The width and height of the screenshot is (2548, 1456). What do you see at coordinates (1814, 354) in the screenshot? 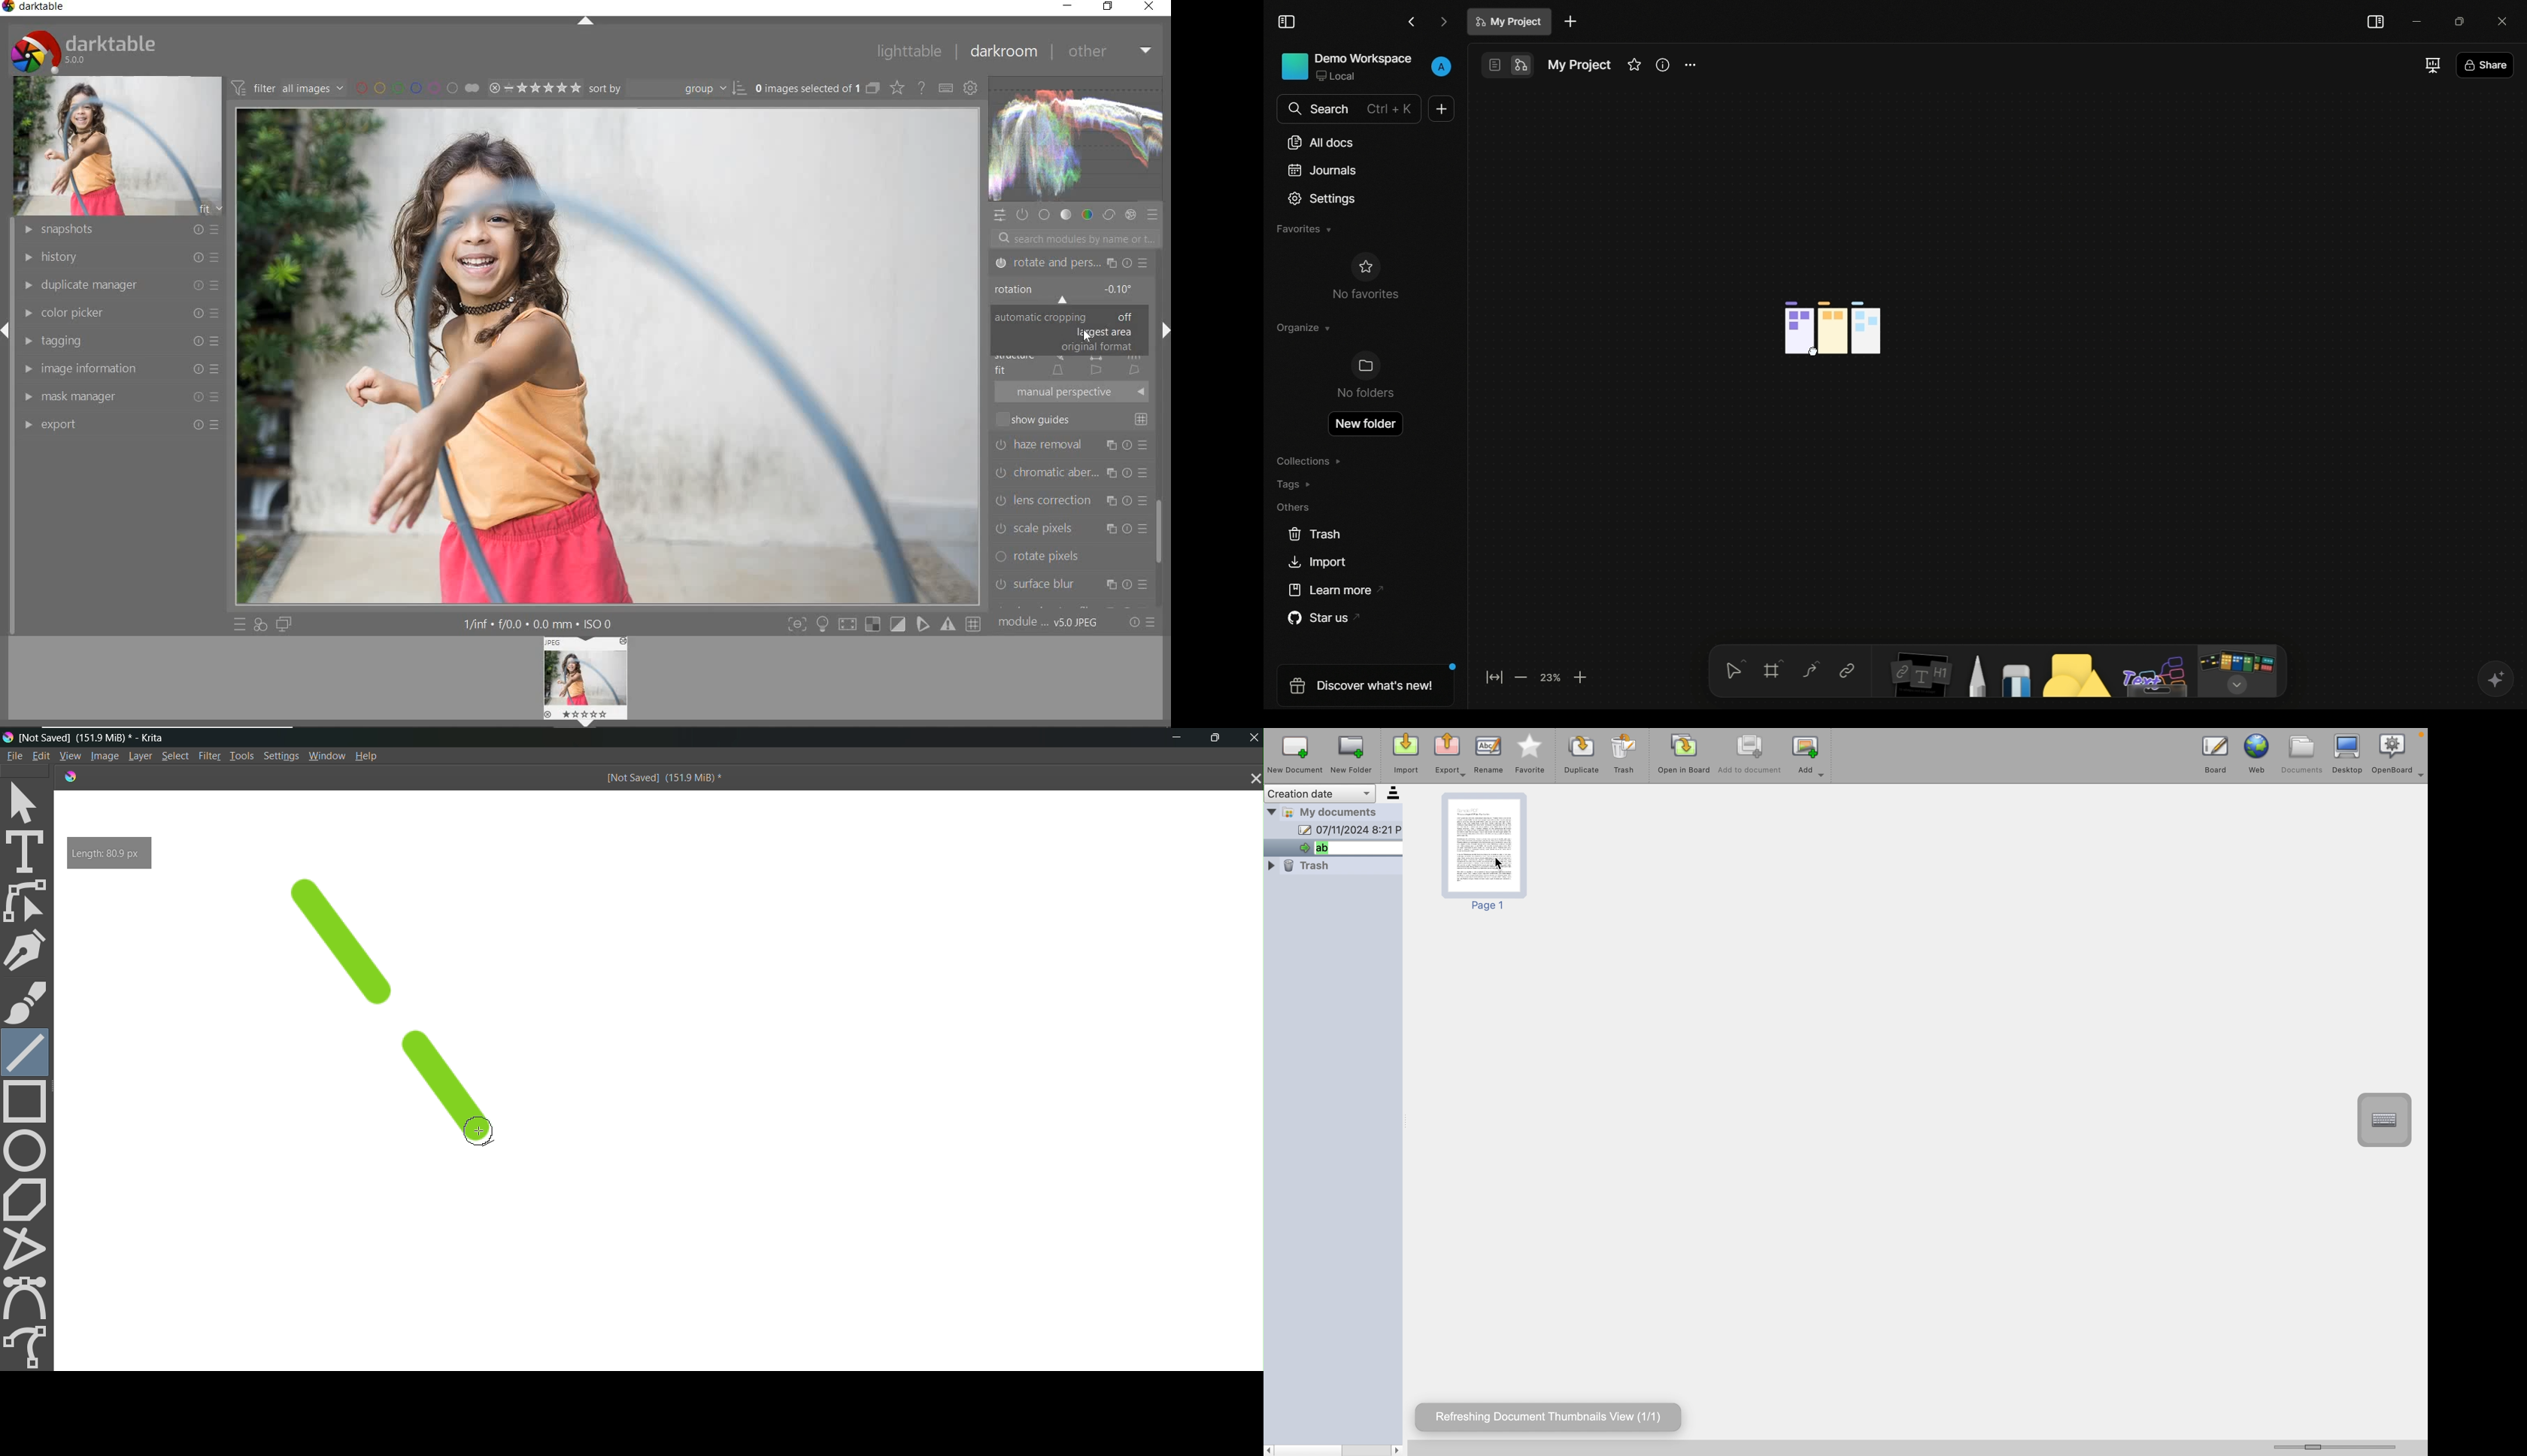
I see `cursor` at bounding box center [1814, 354].